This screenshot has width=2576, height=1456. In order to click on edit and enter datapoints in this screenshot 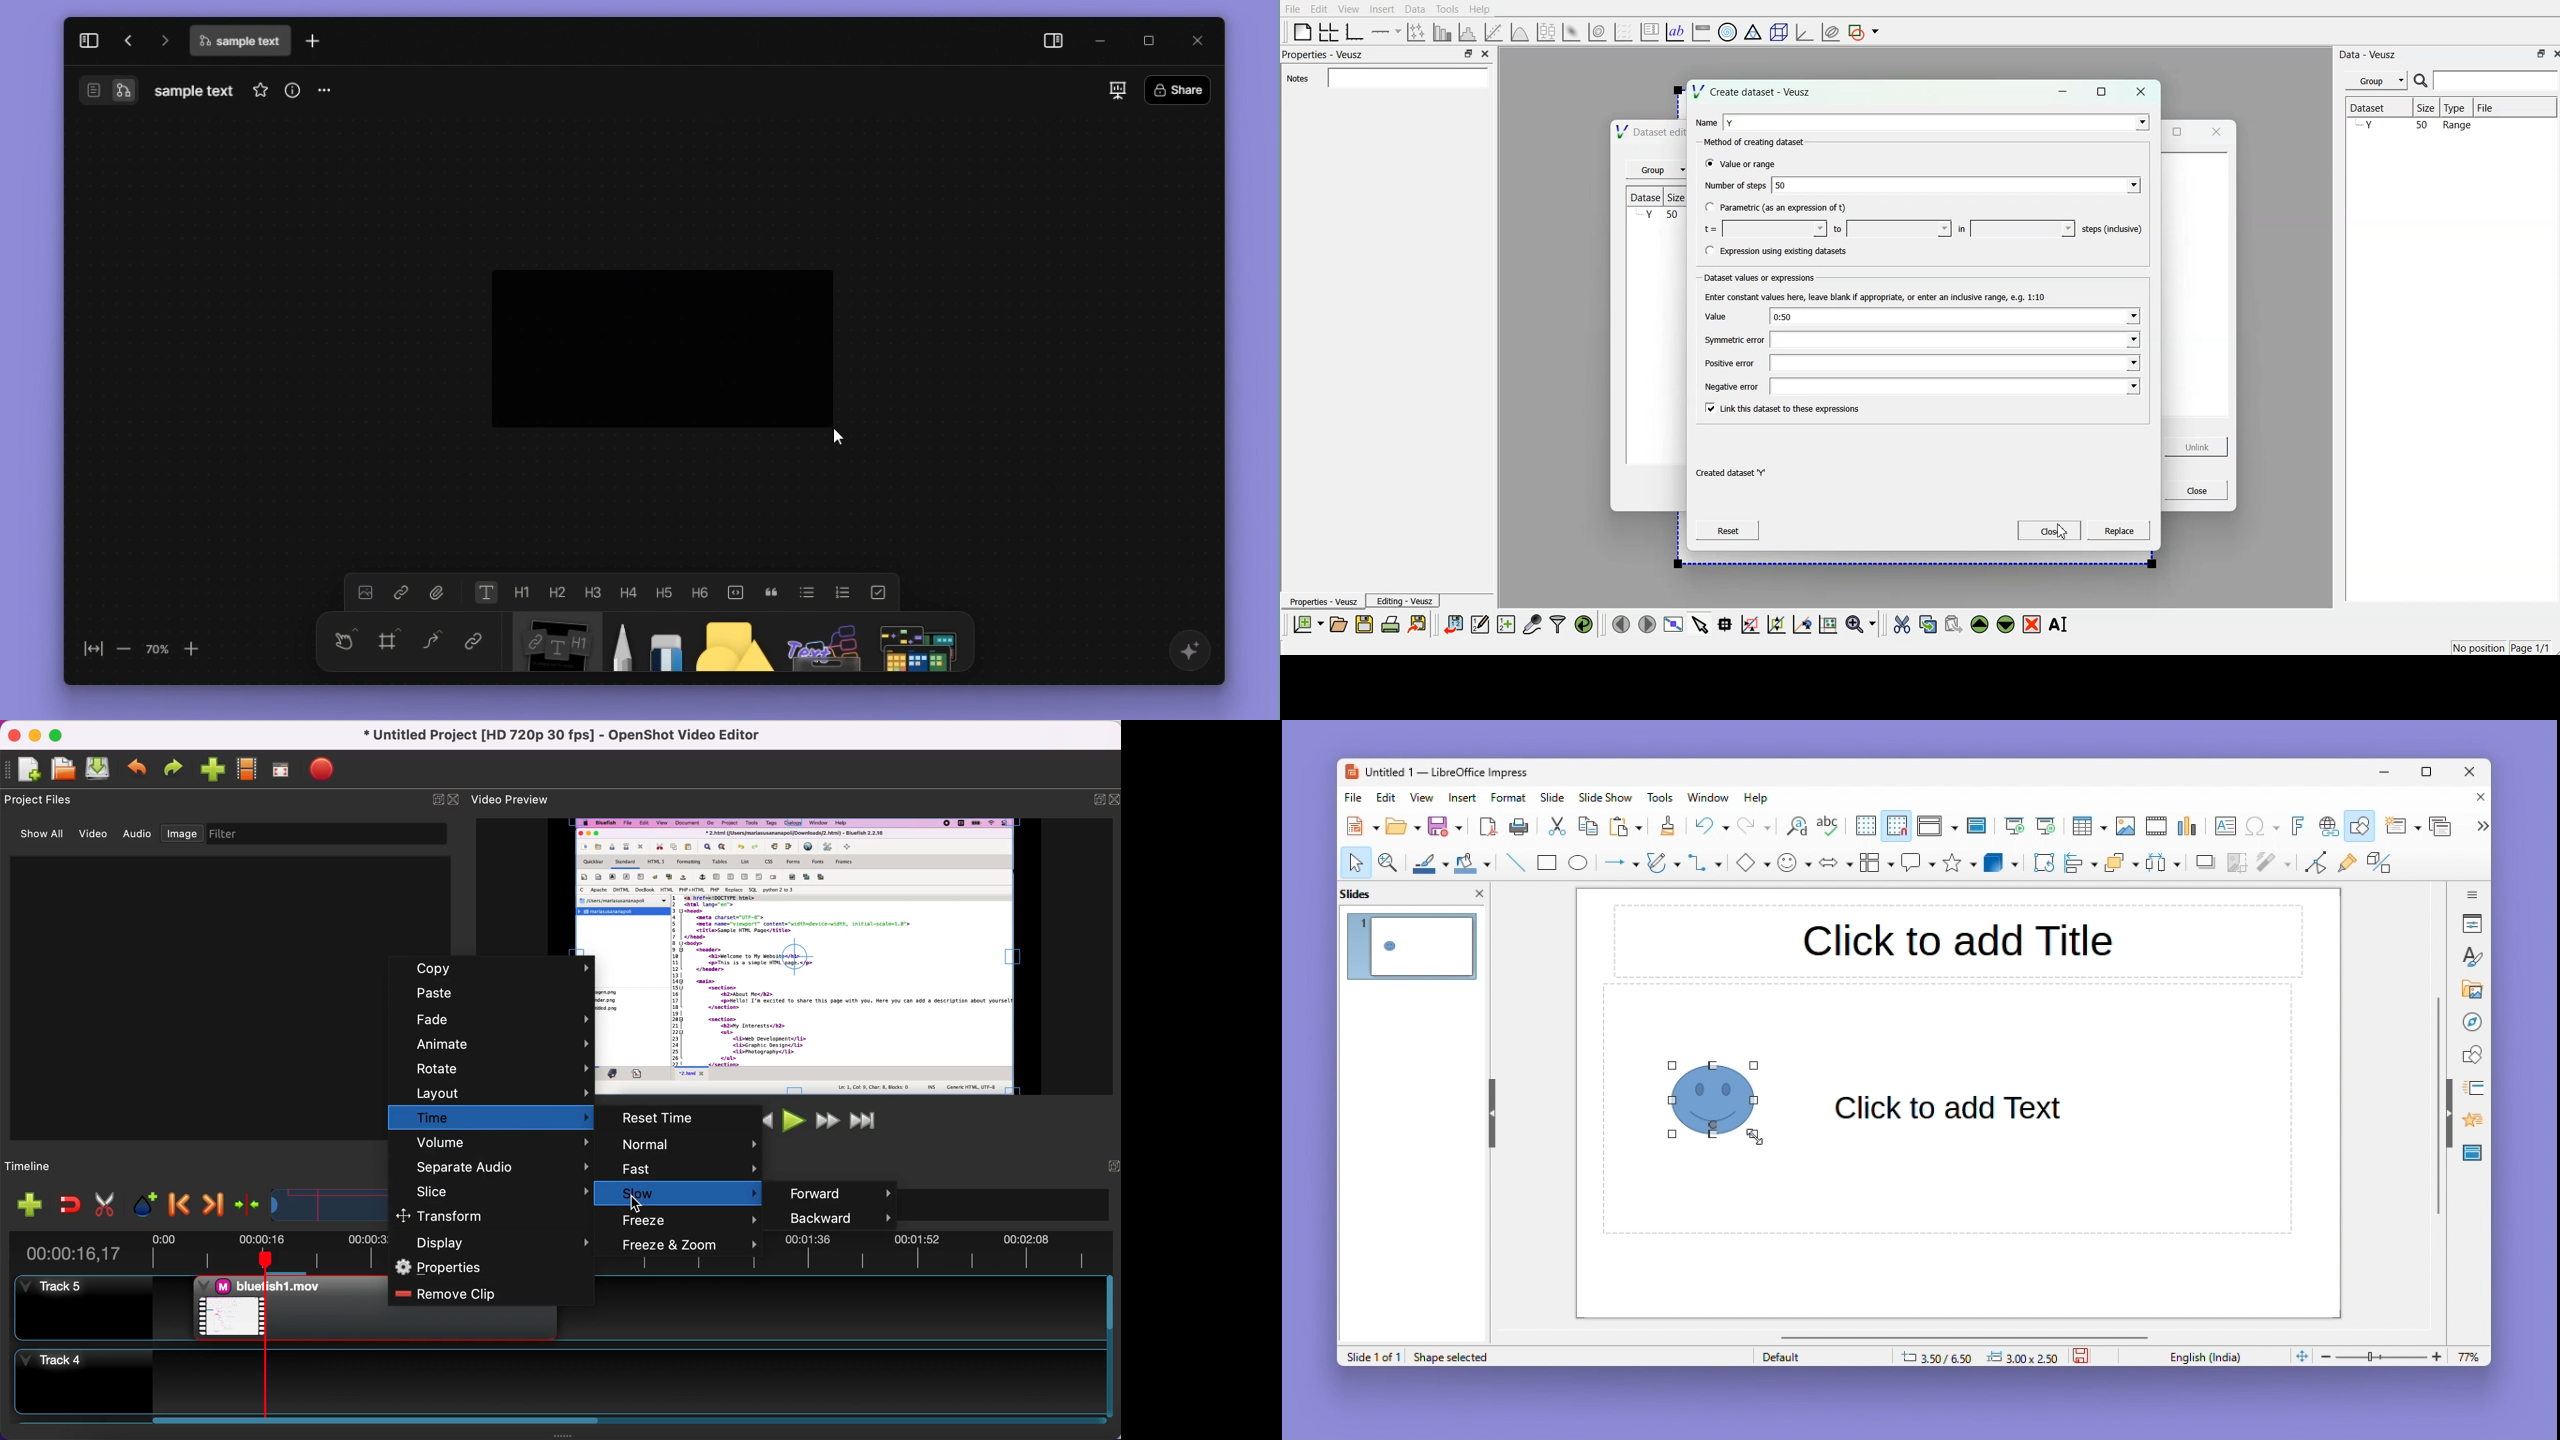, I will do `click(1481, 625)`.